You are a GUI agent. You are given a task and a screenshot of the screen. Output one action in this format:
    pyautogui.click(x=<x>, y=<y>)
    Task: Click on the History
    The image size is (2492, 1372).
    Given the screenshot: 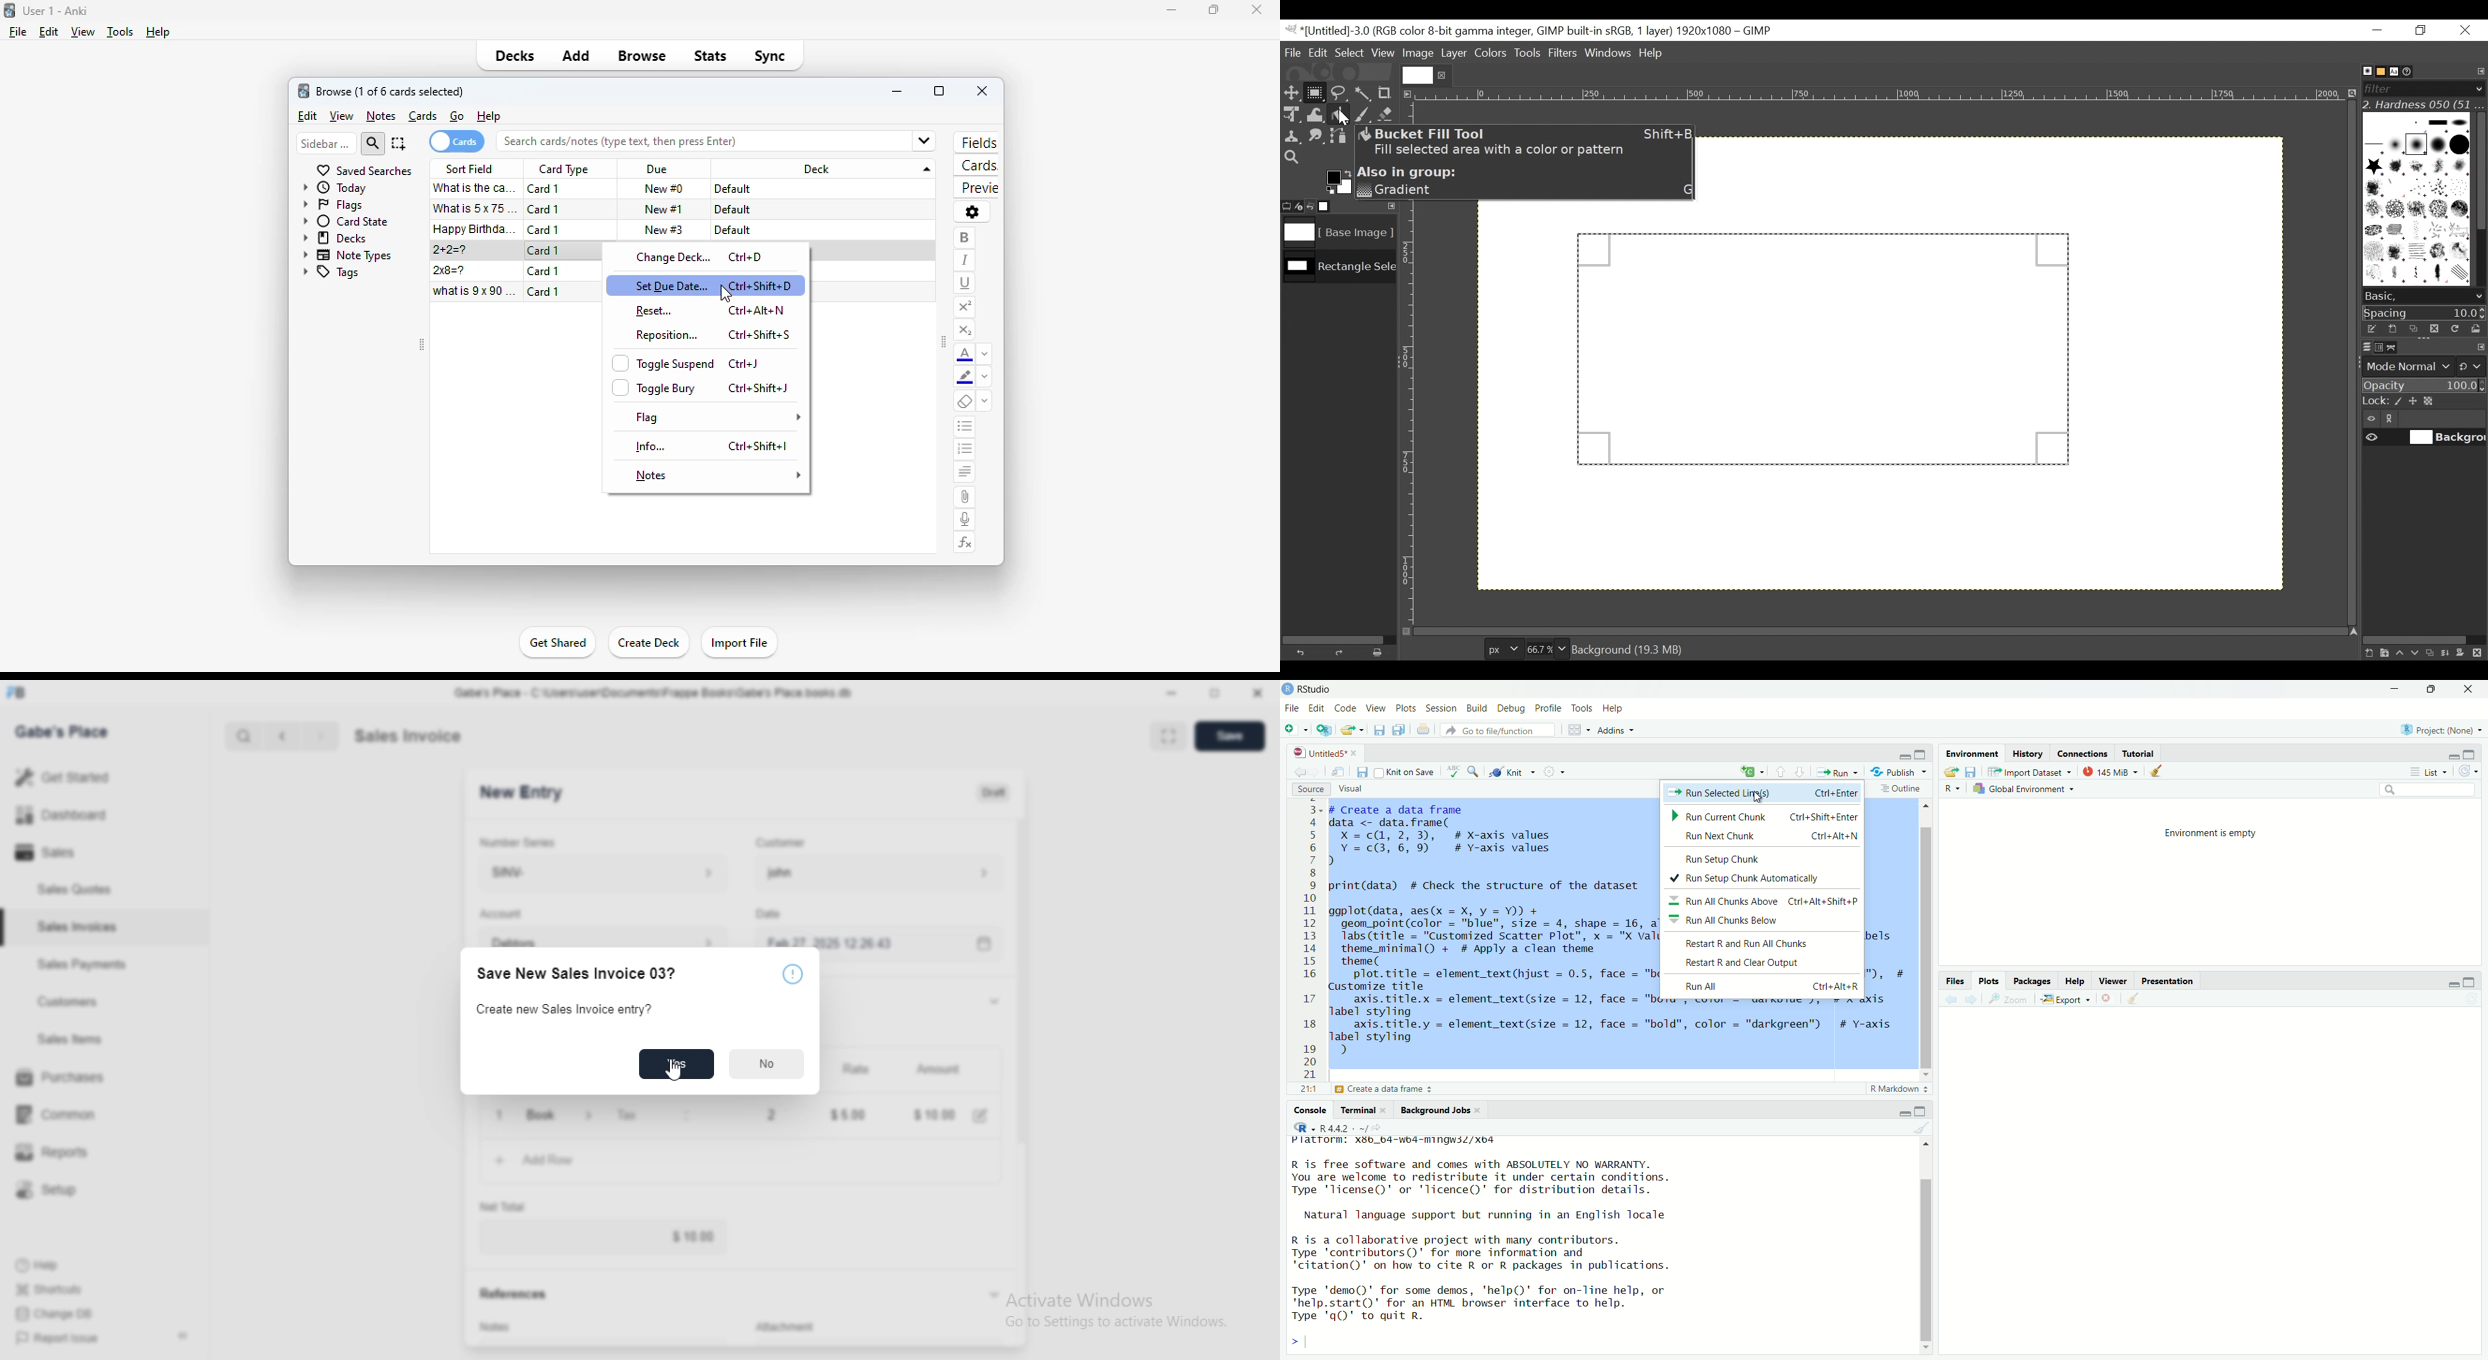 What is the action you would take?
    pyautogui.click(x=2027, y=754)
    